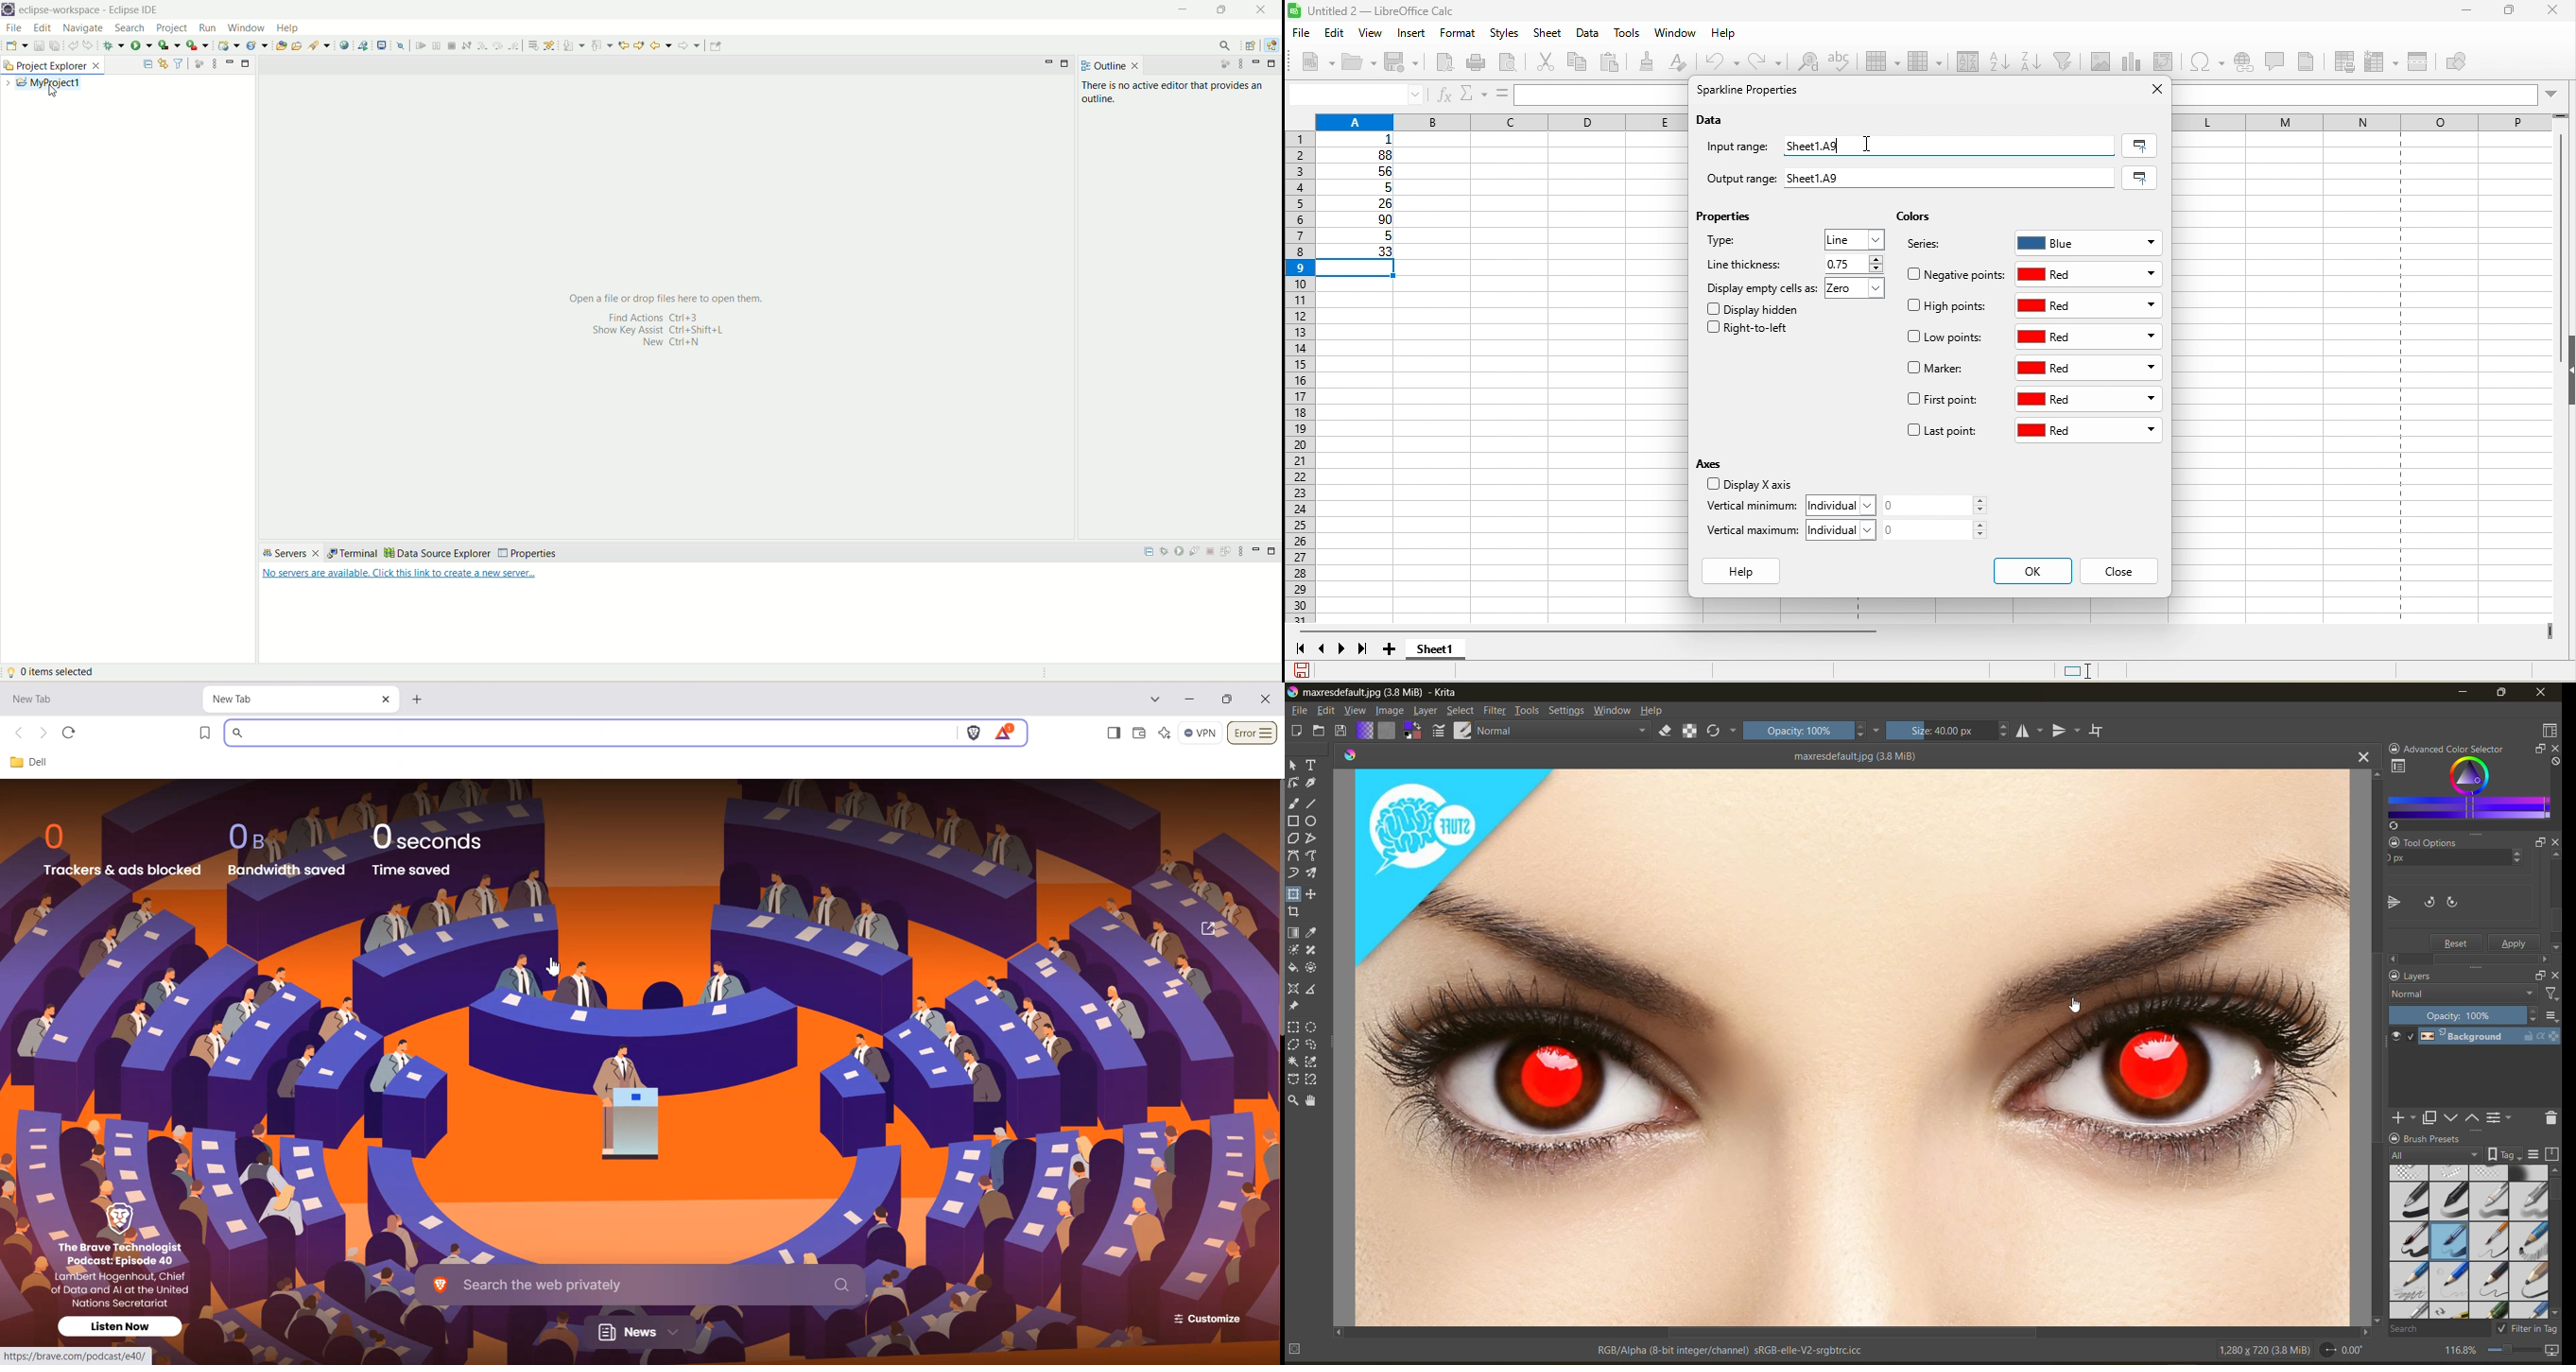 The width and height of the screenshot is (2576, 1372). I want to click on new, so click(1311, 60).